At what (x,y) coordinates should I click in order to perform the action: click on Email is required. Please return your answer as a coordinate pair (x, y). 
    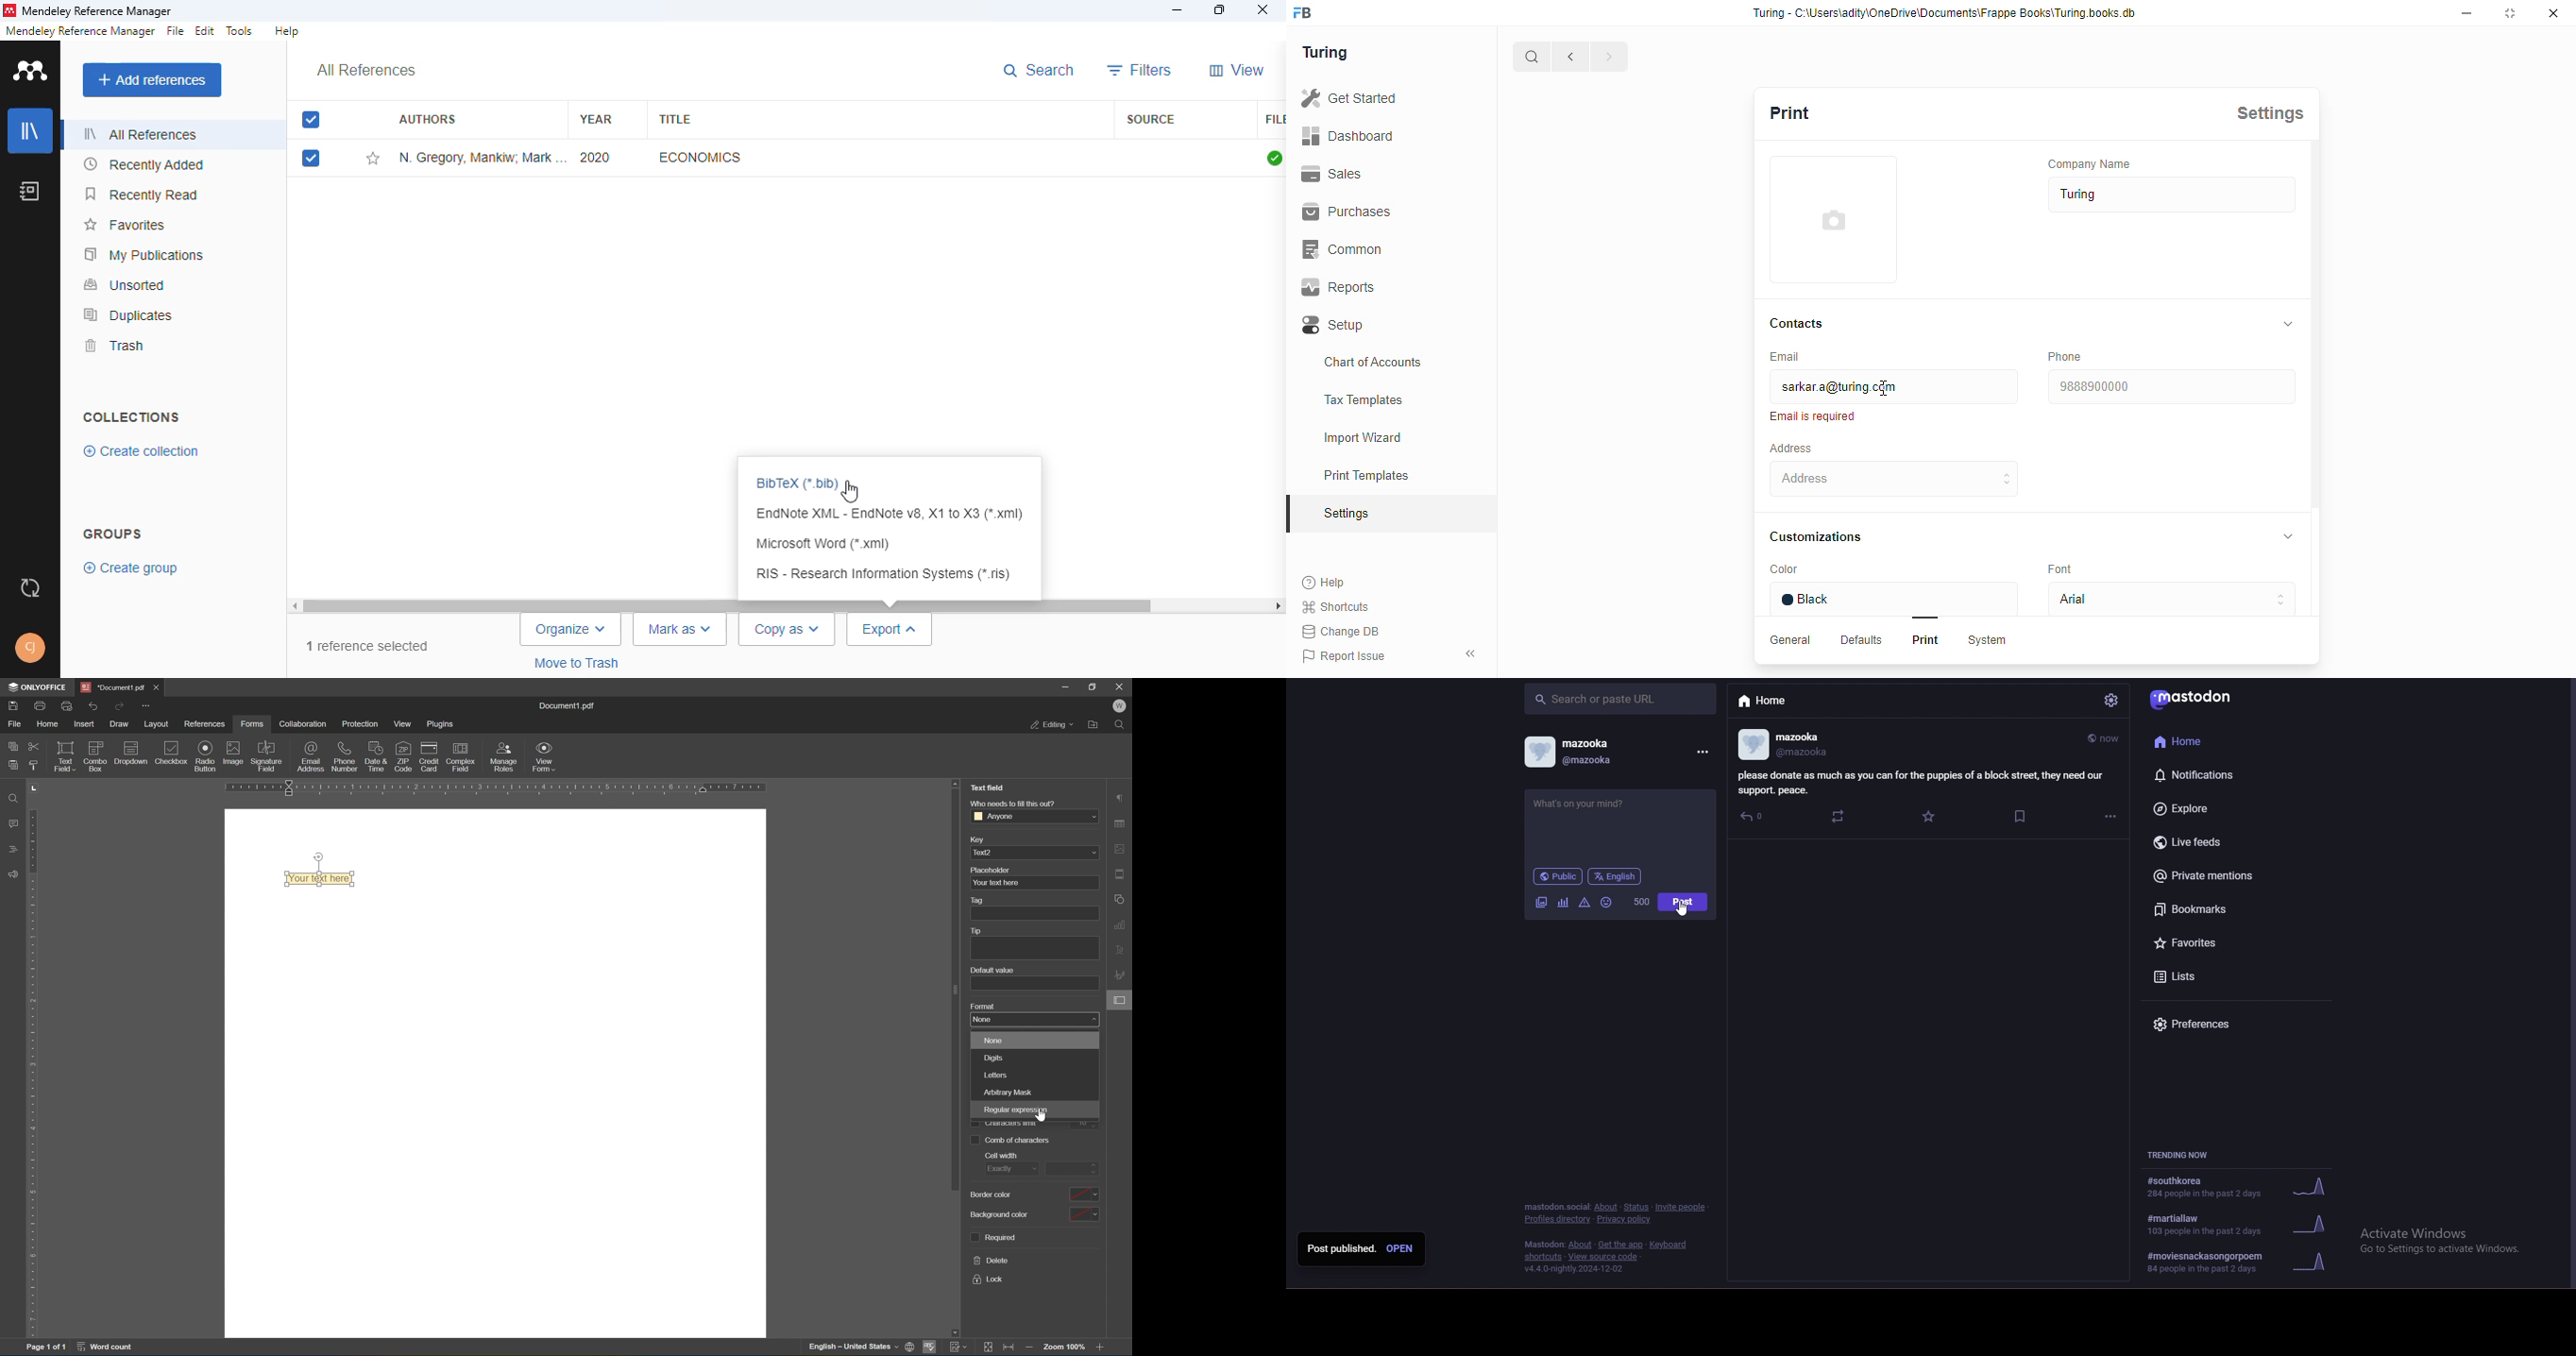
    Looking at the image, I should click on (1817, 416).